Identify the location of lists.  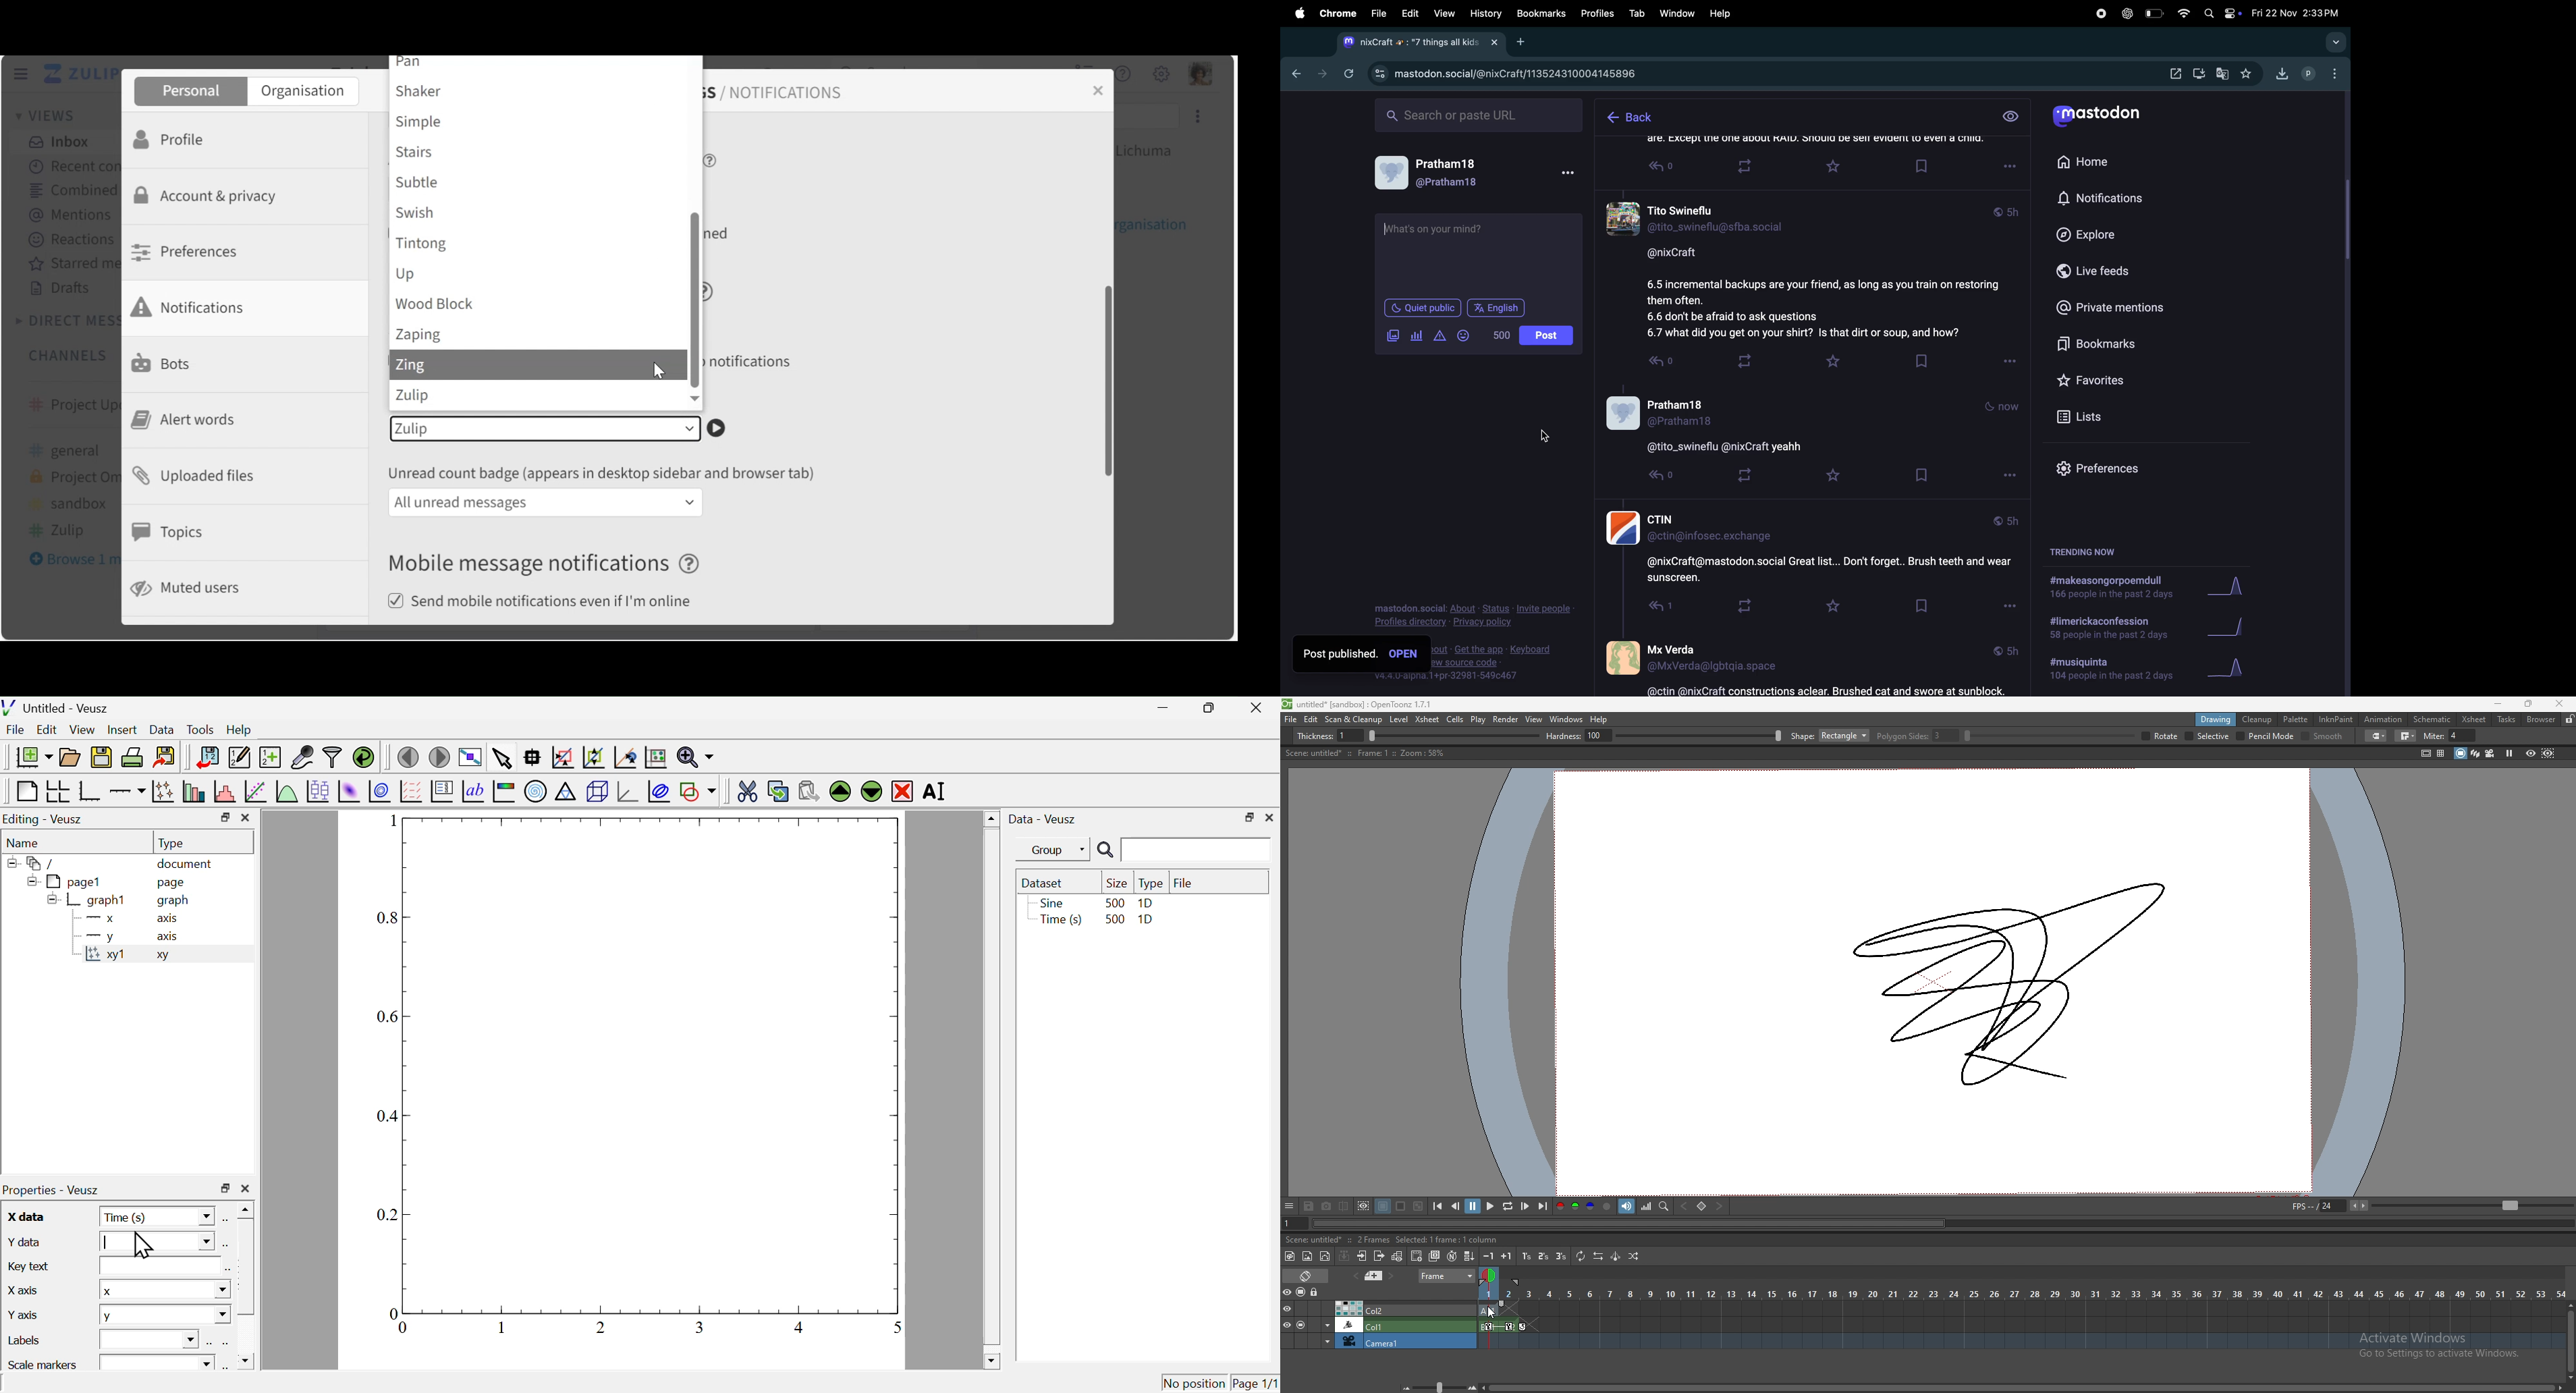
(2118, 419).